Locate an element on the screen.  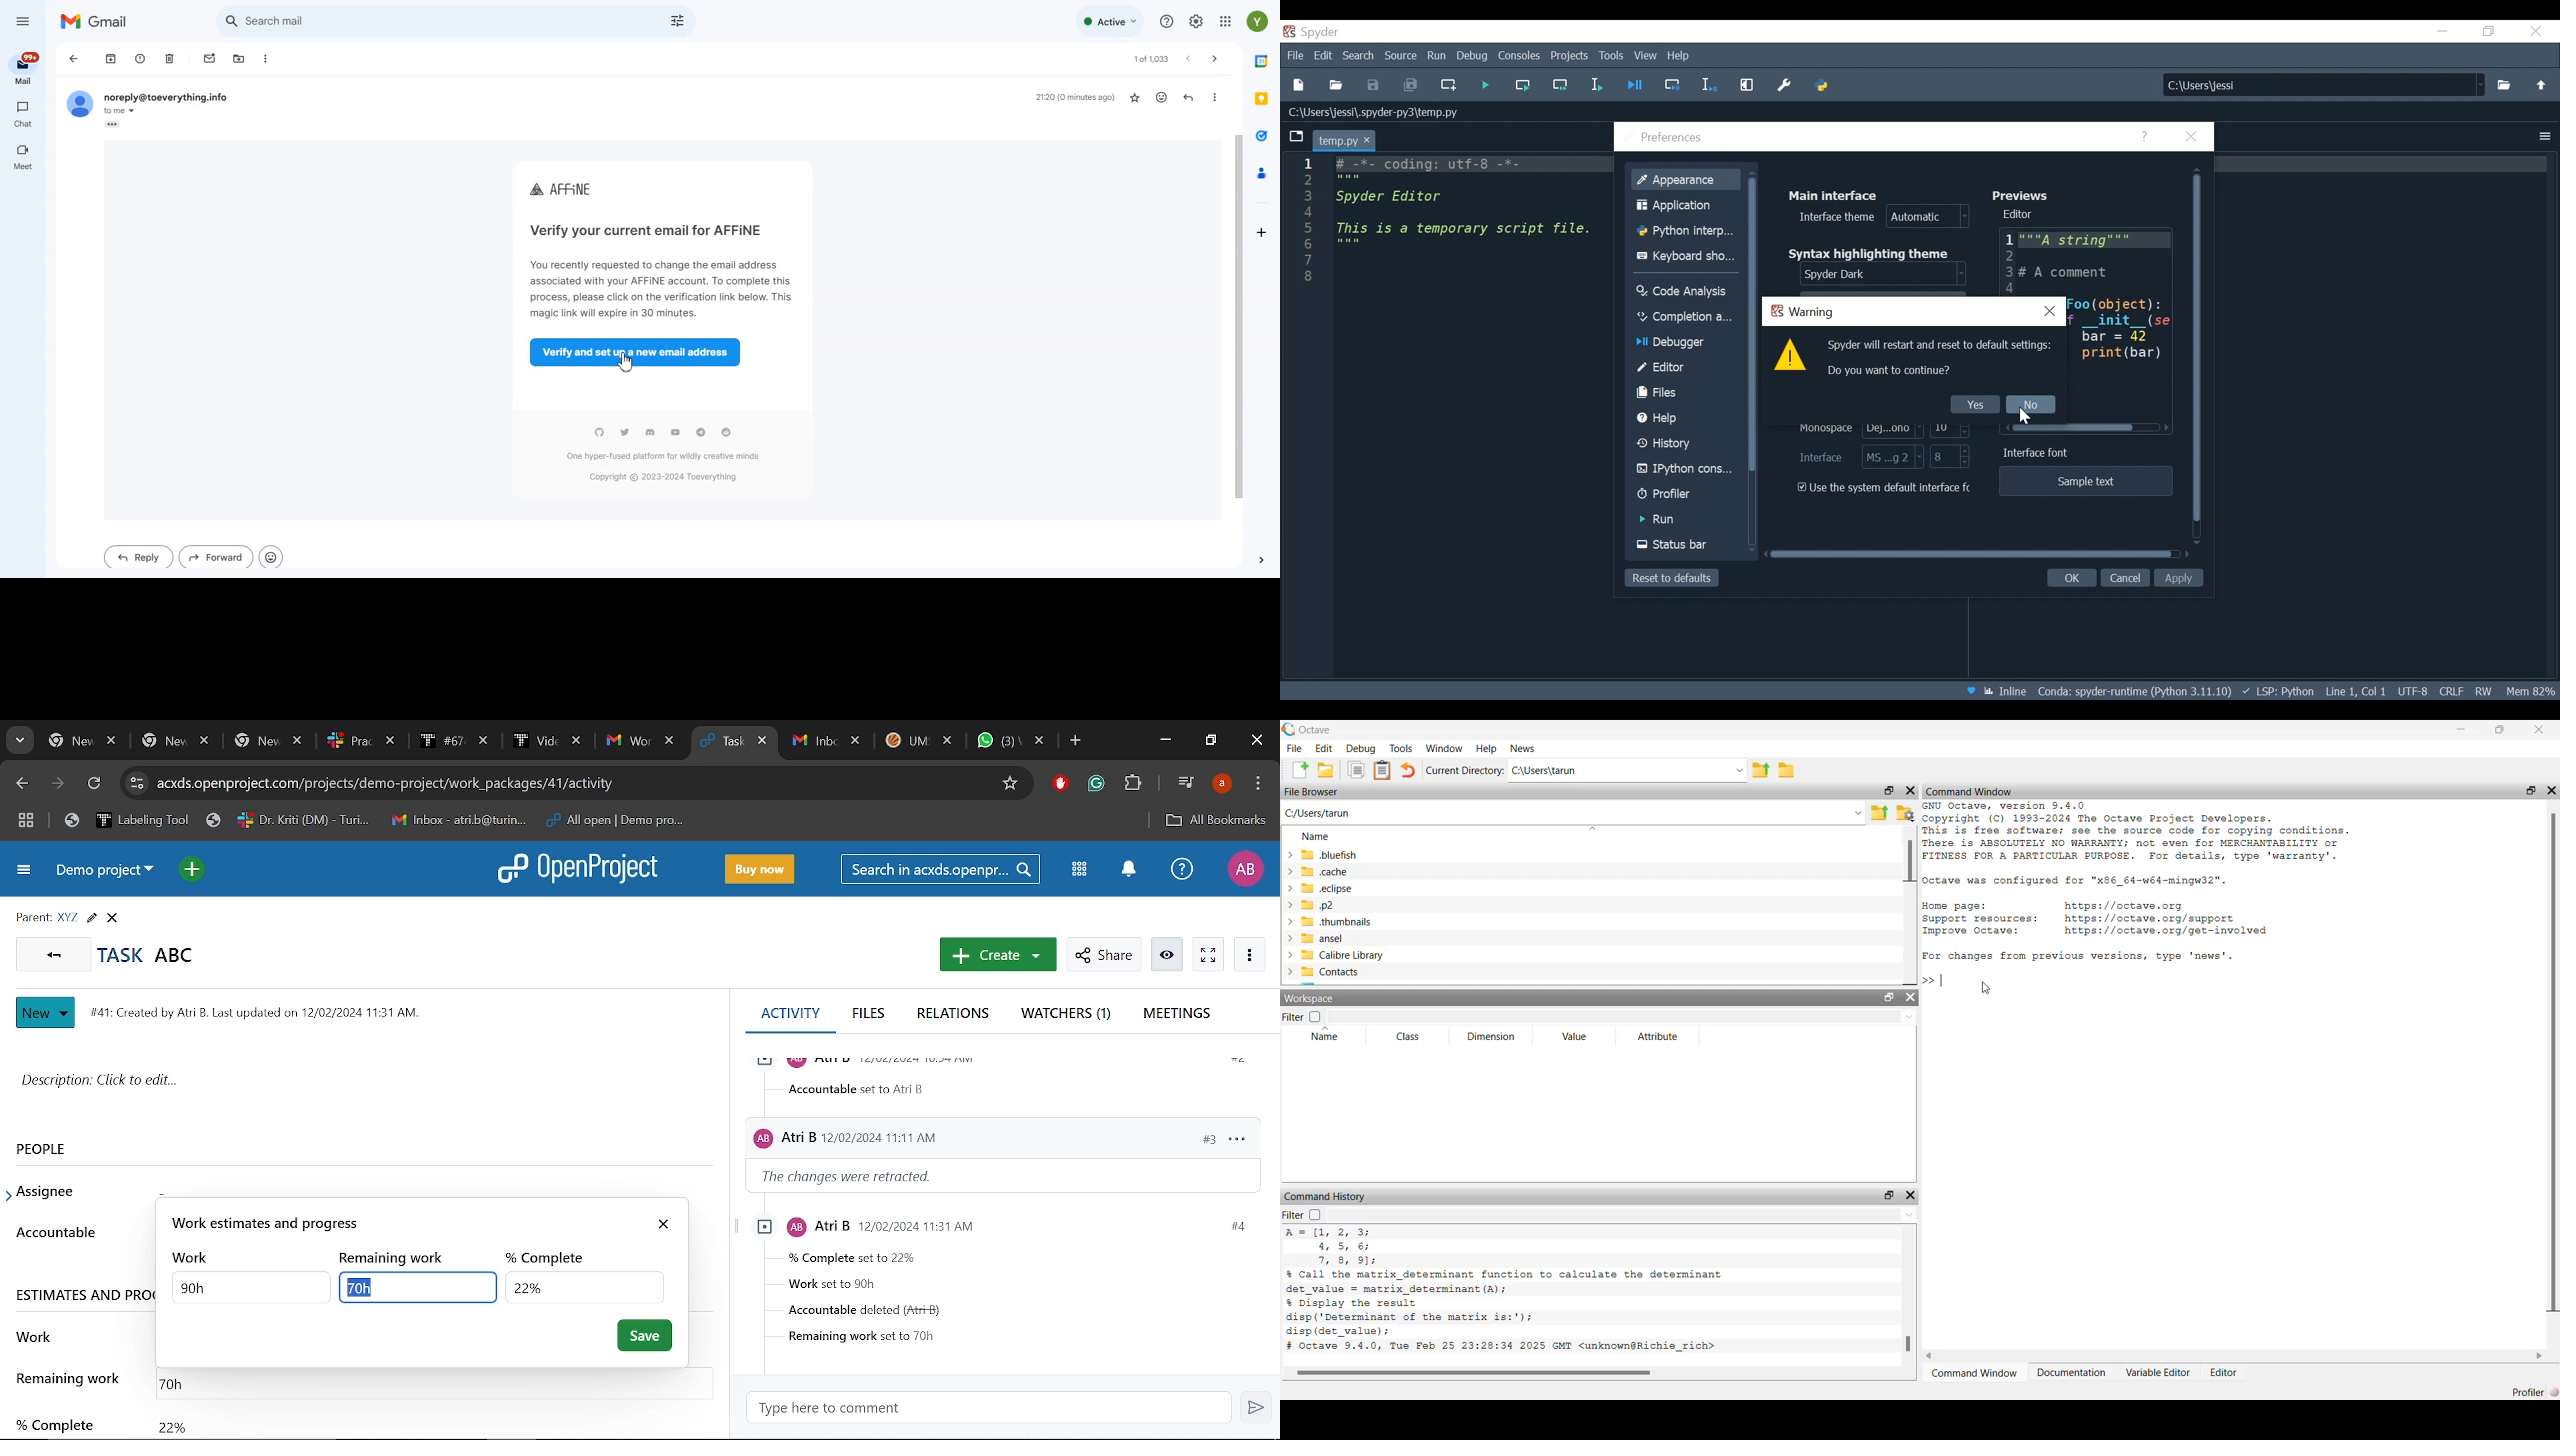
octave is located at coordinates (1307, 730).